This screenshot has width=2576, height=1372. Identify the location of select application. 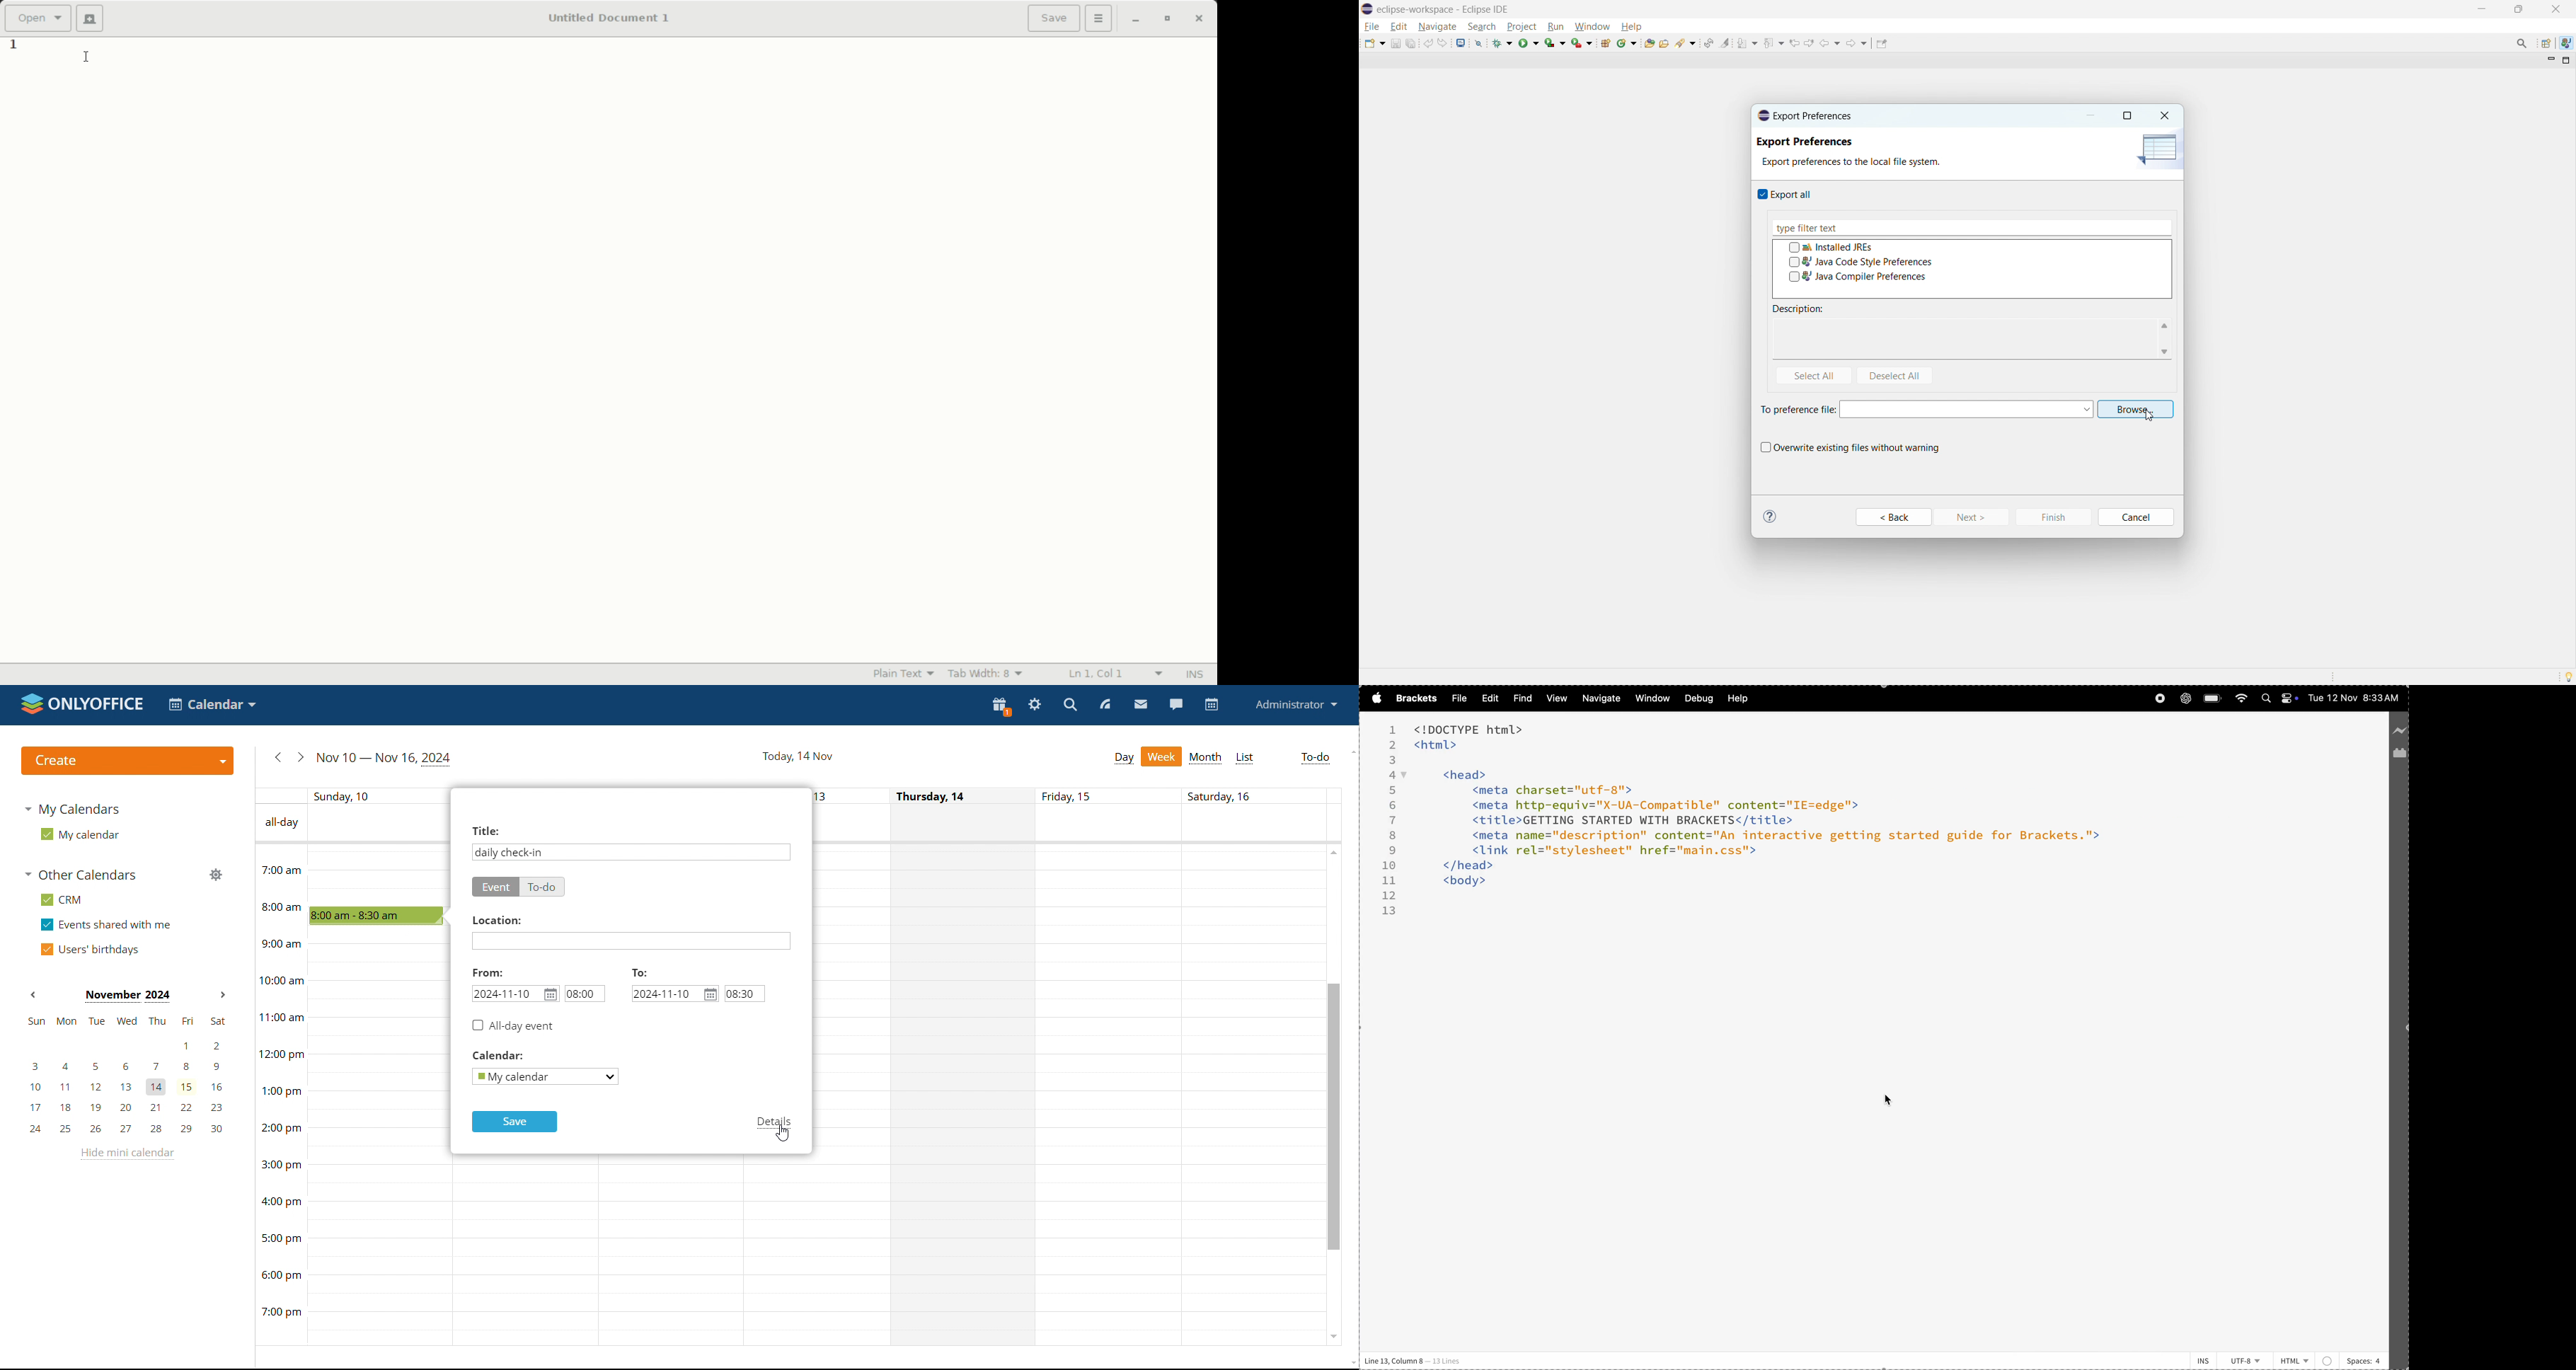
(212, 705).